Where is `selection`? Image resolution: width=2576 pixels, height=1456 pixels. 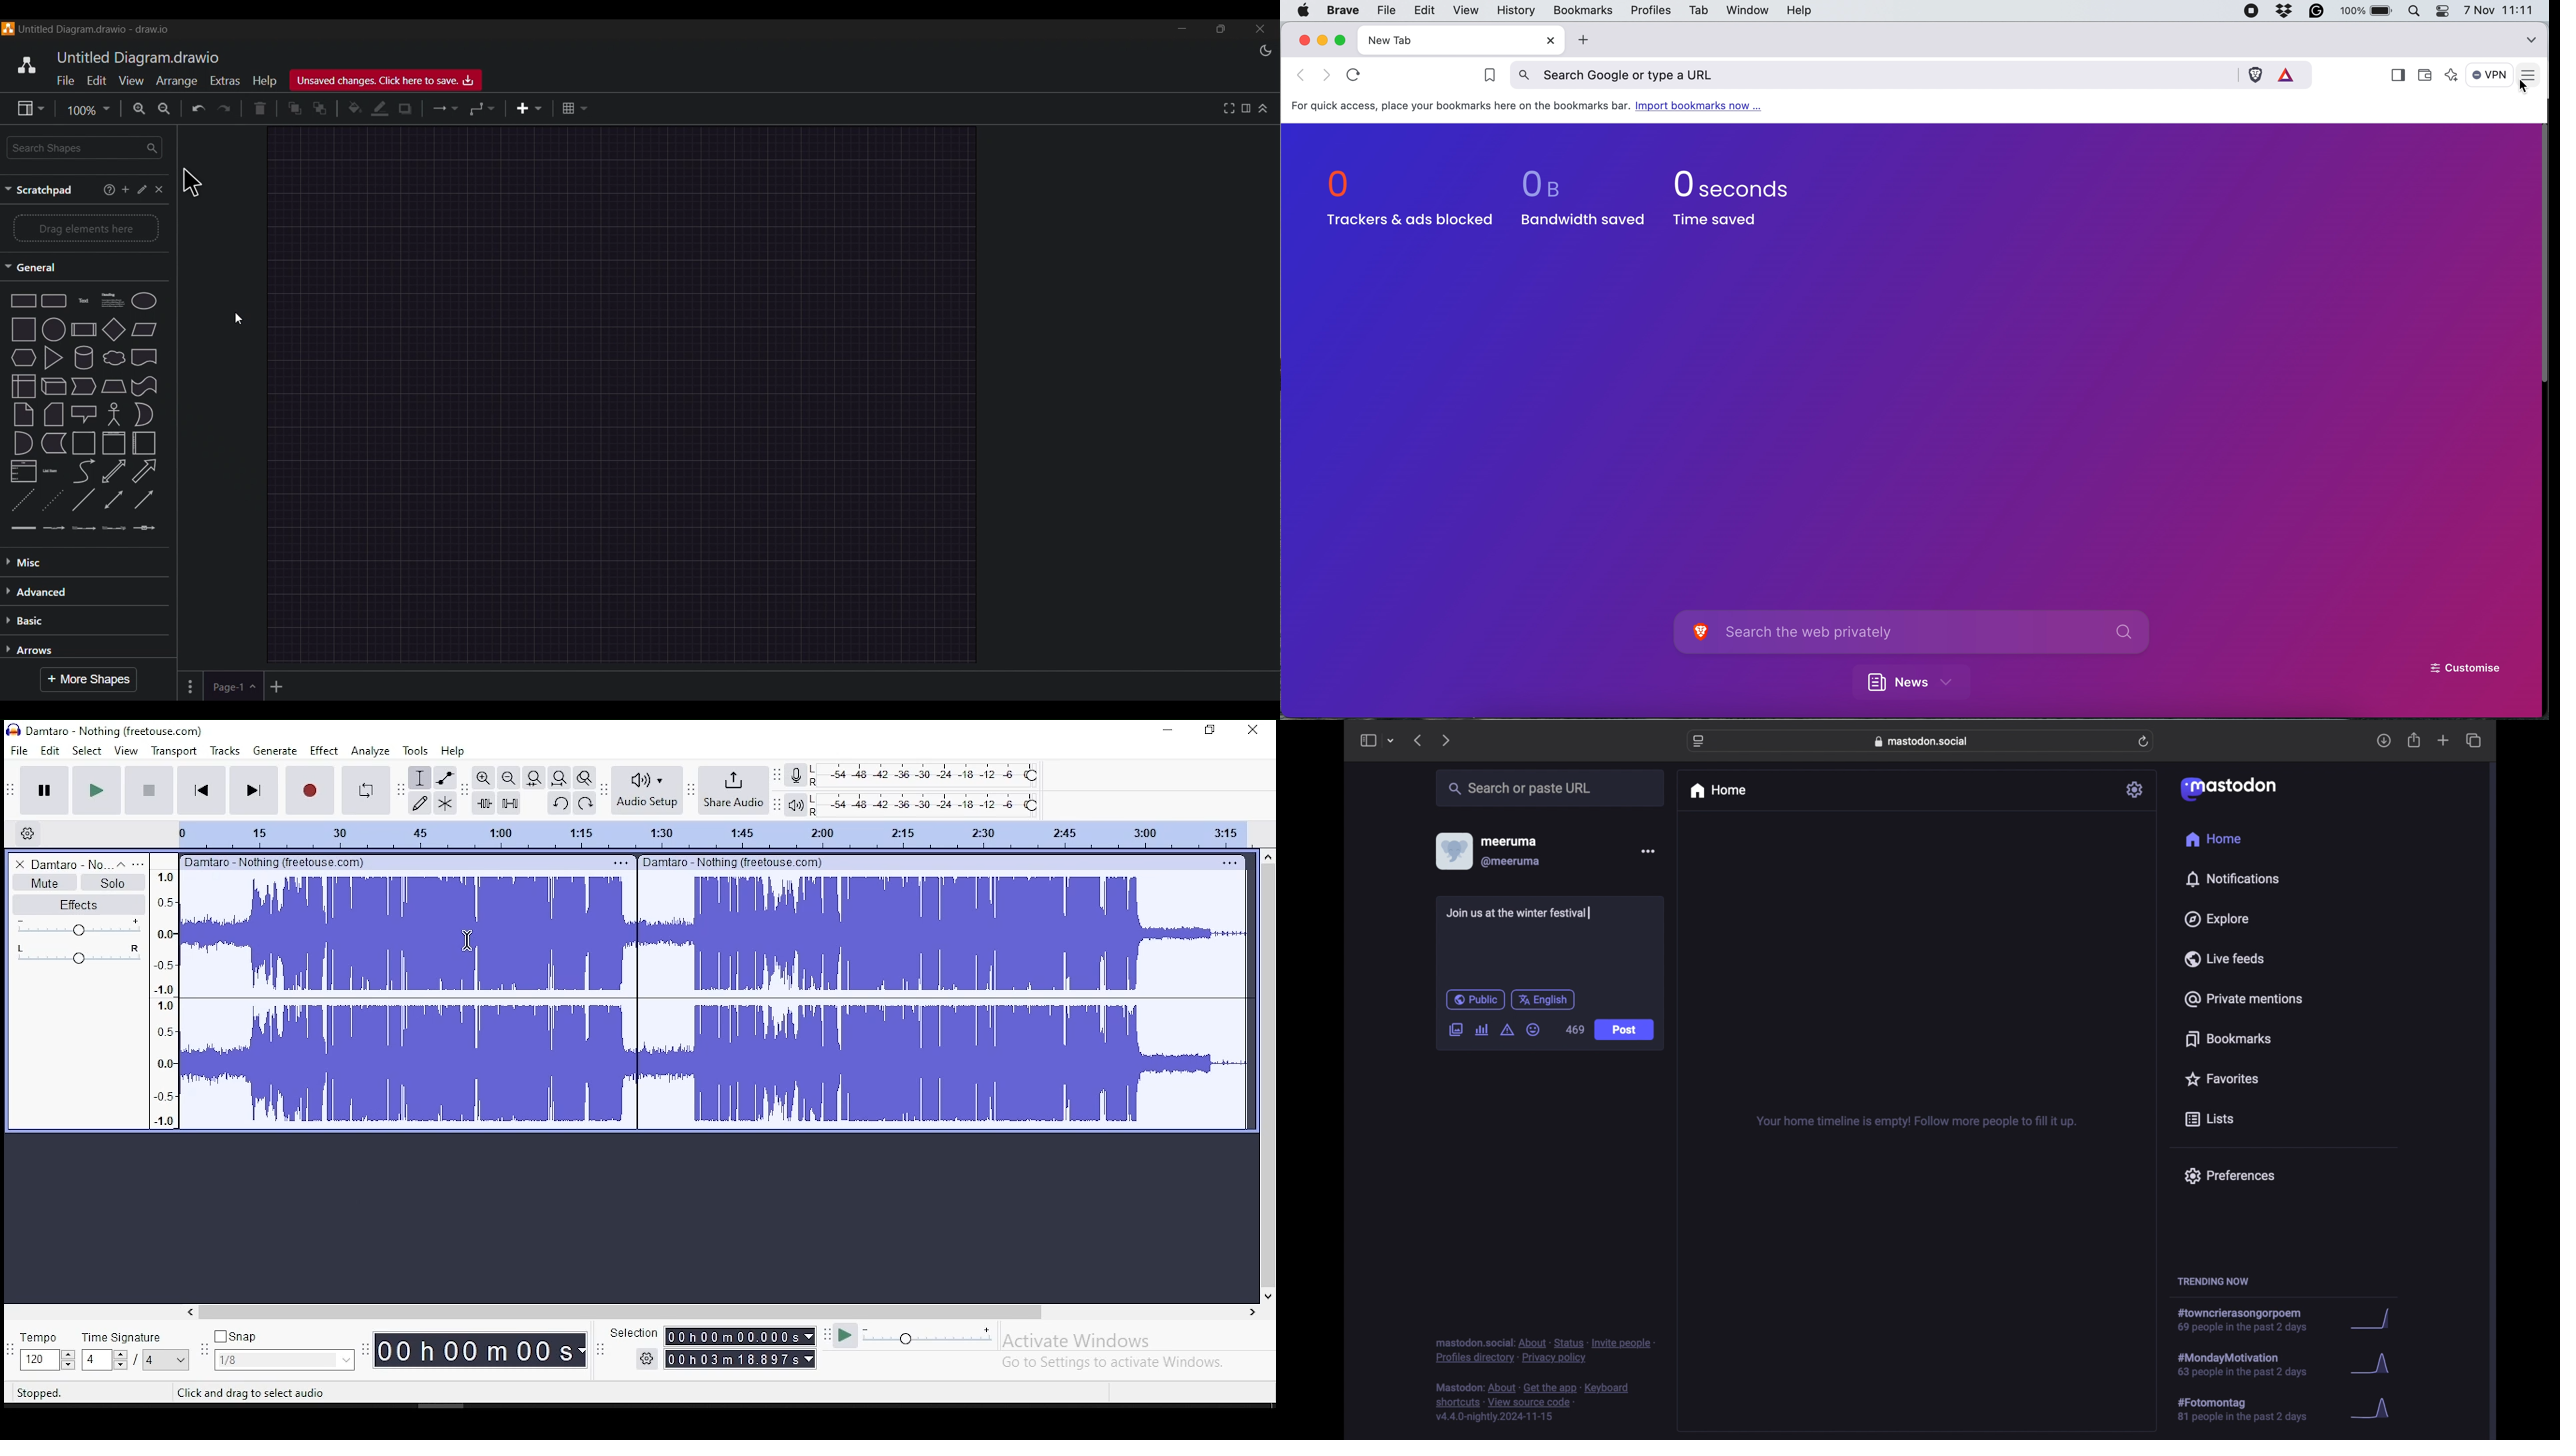 selection is located at coordinates (633, 1333).